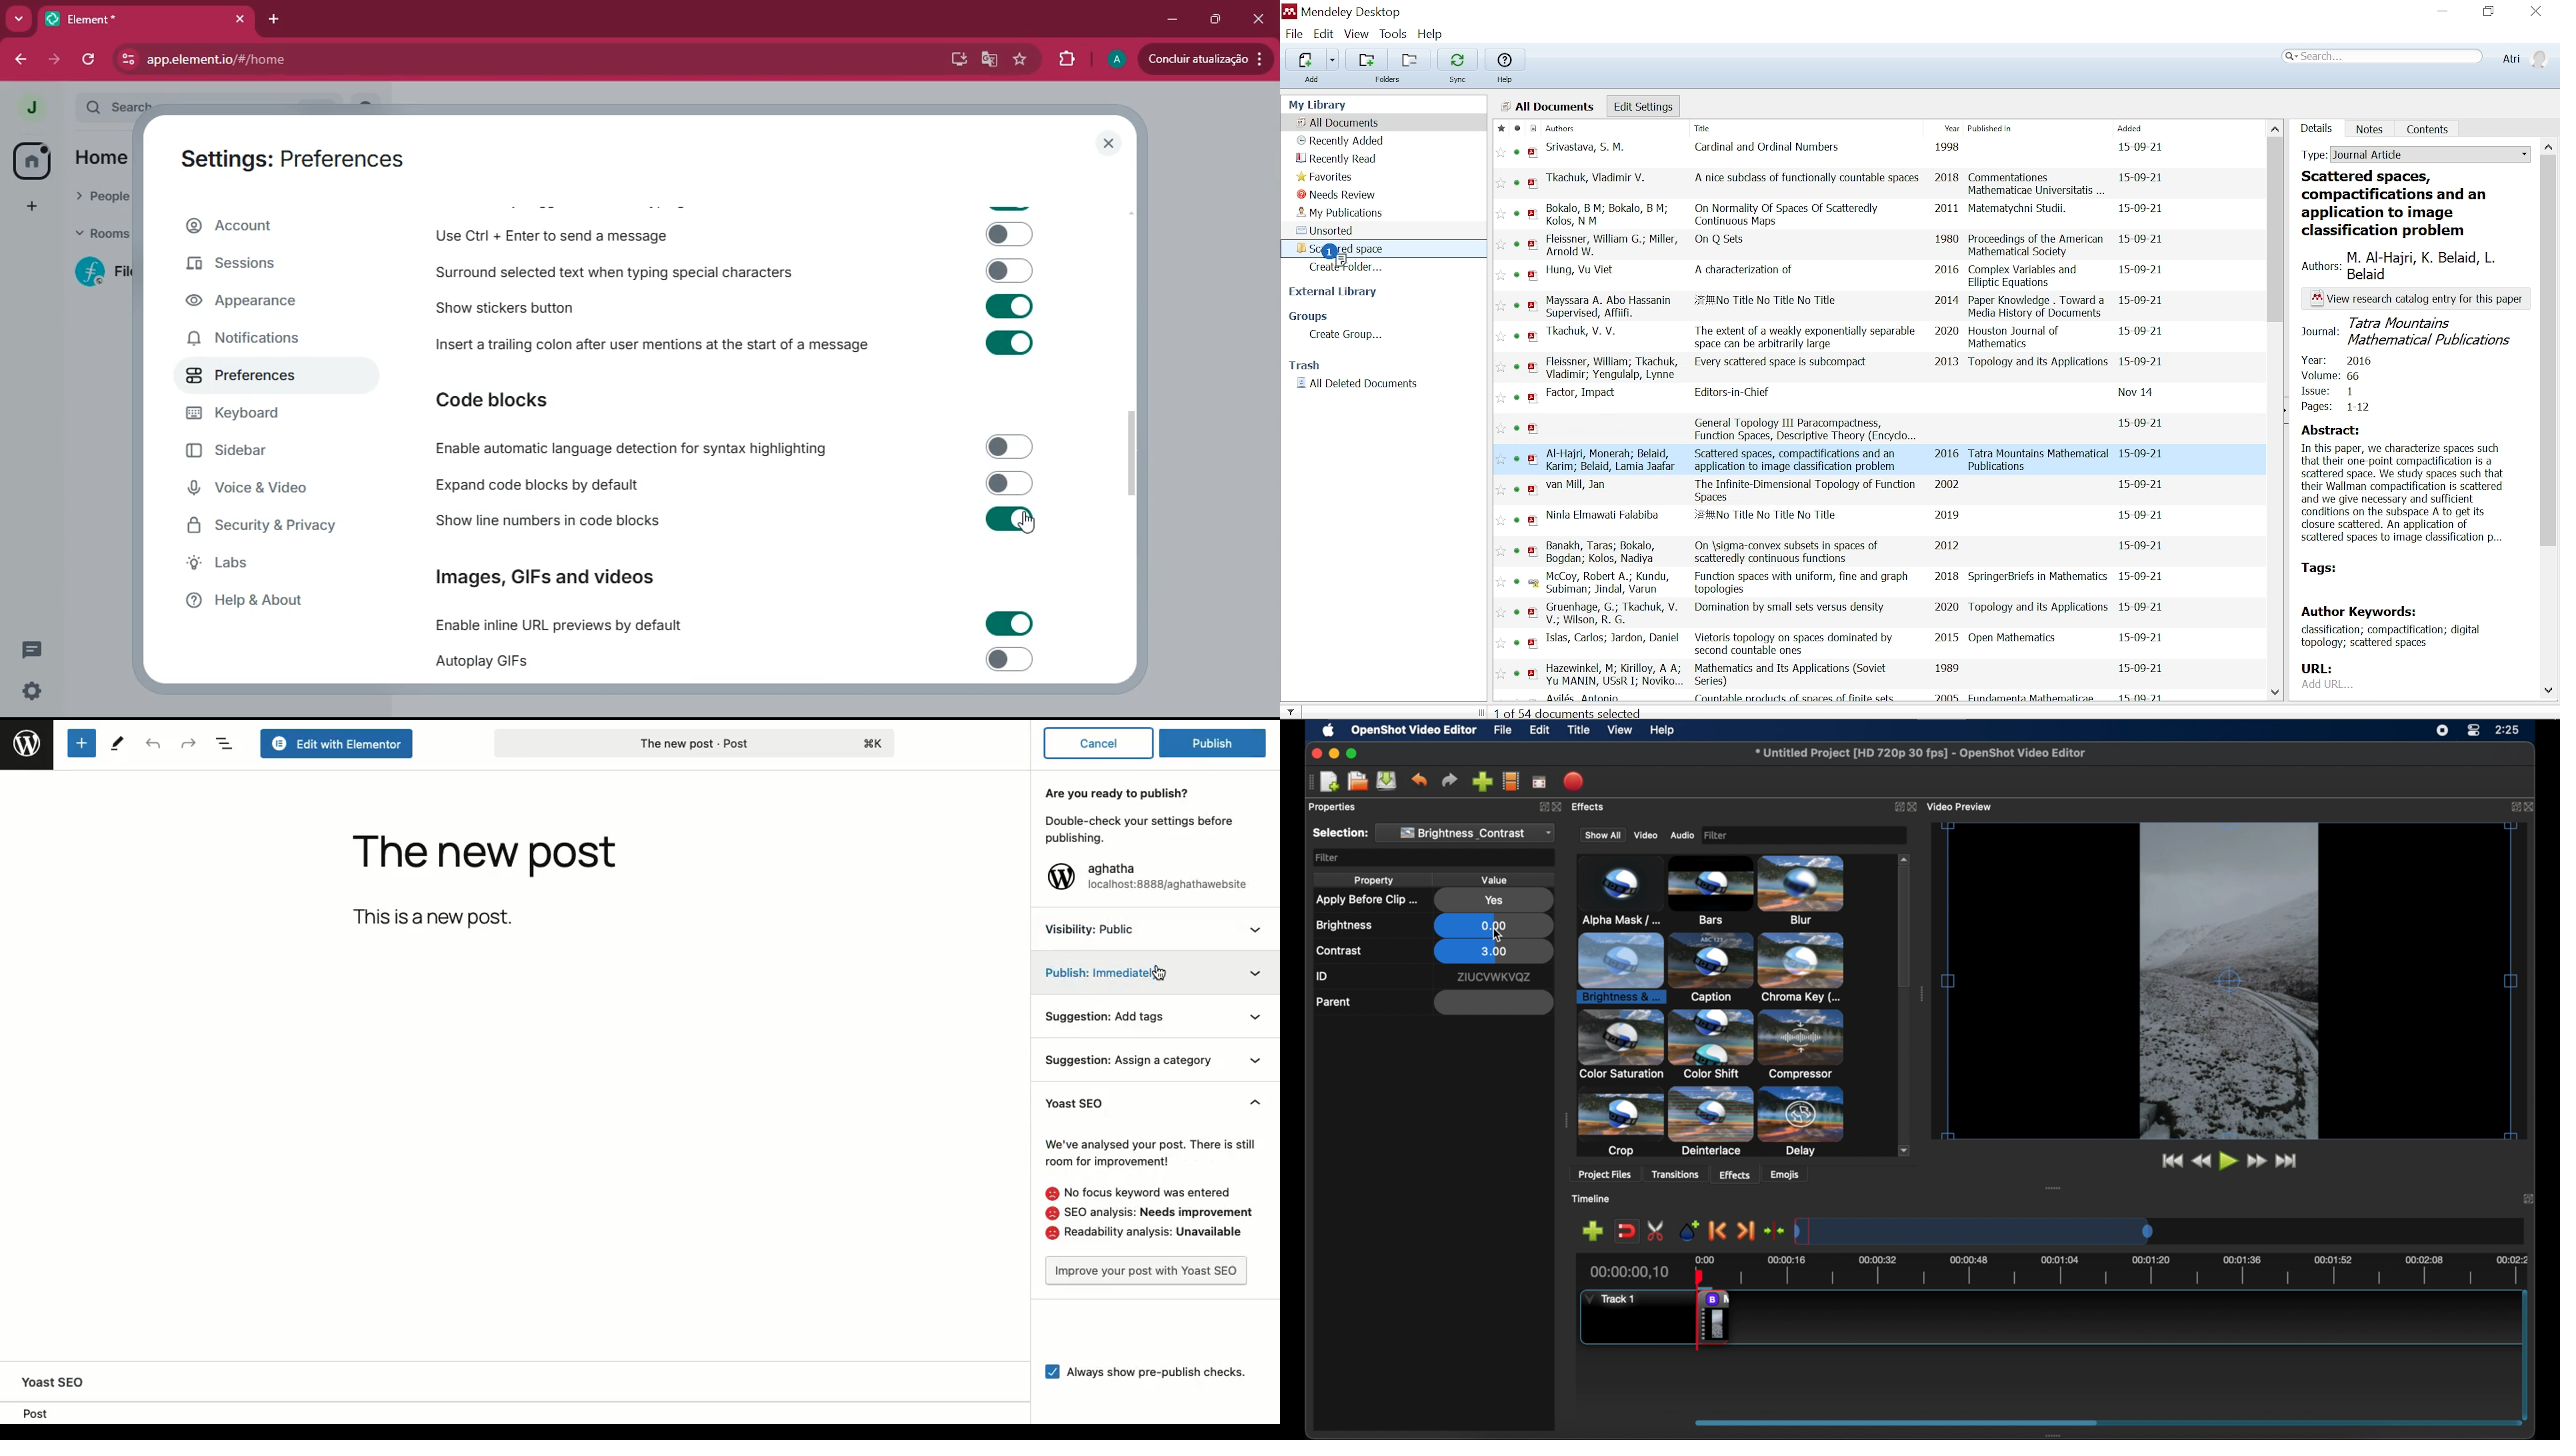 This screenshot has height=1456, width=2576. Describe the element at coordinates (1294, 33) in the screenshot. I see `File` at that location.